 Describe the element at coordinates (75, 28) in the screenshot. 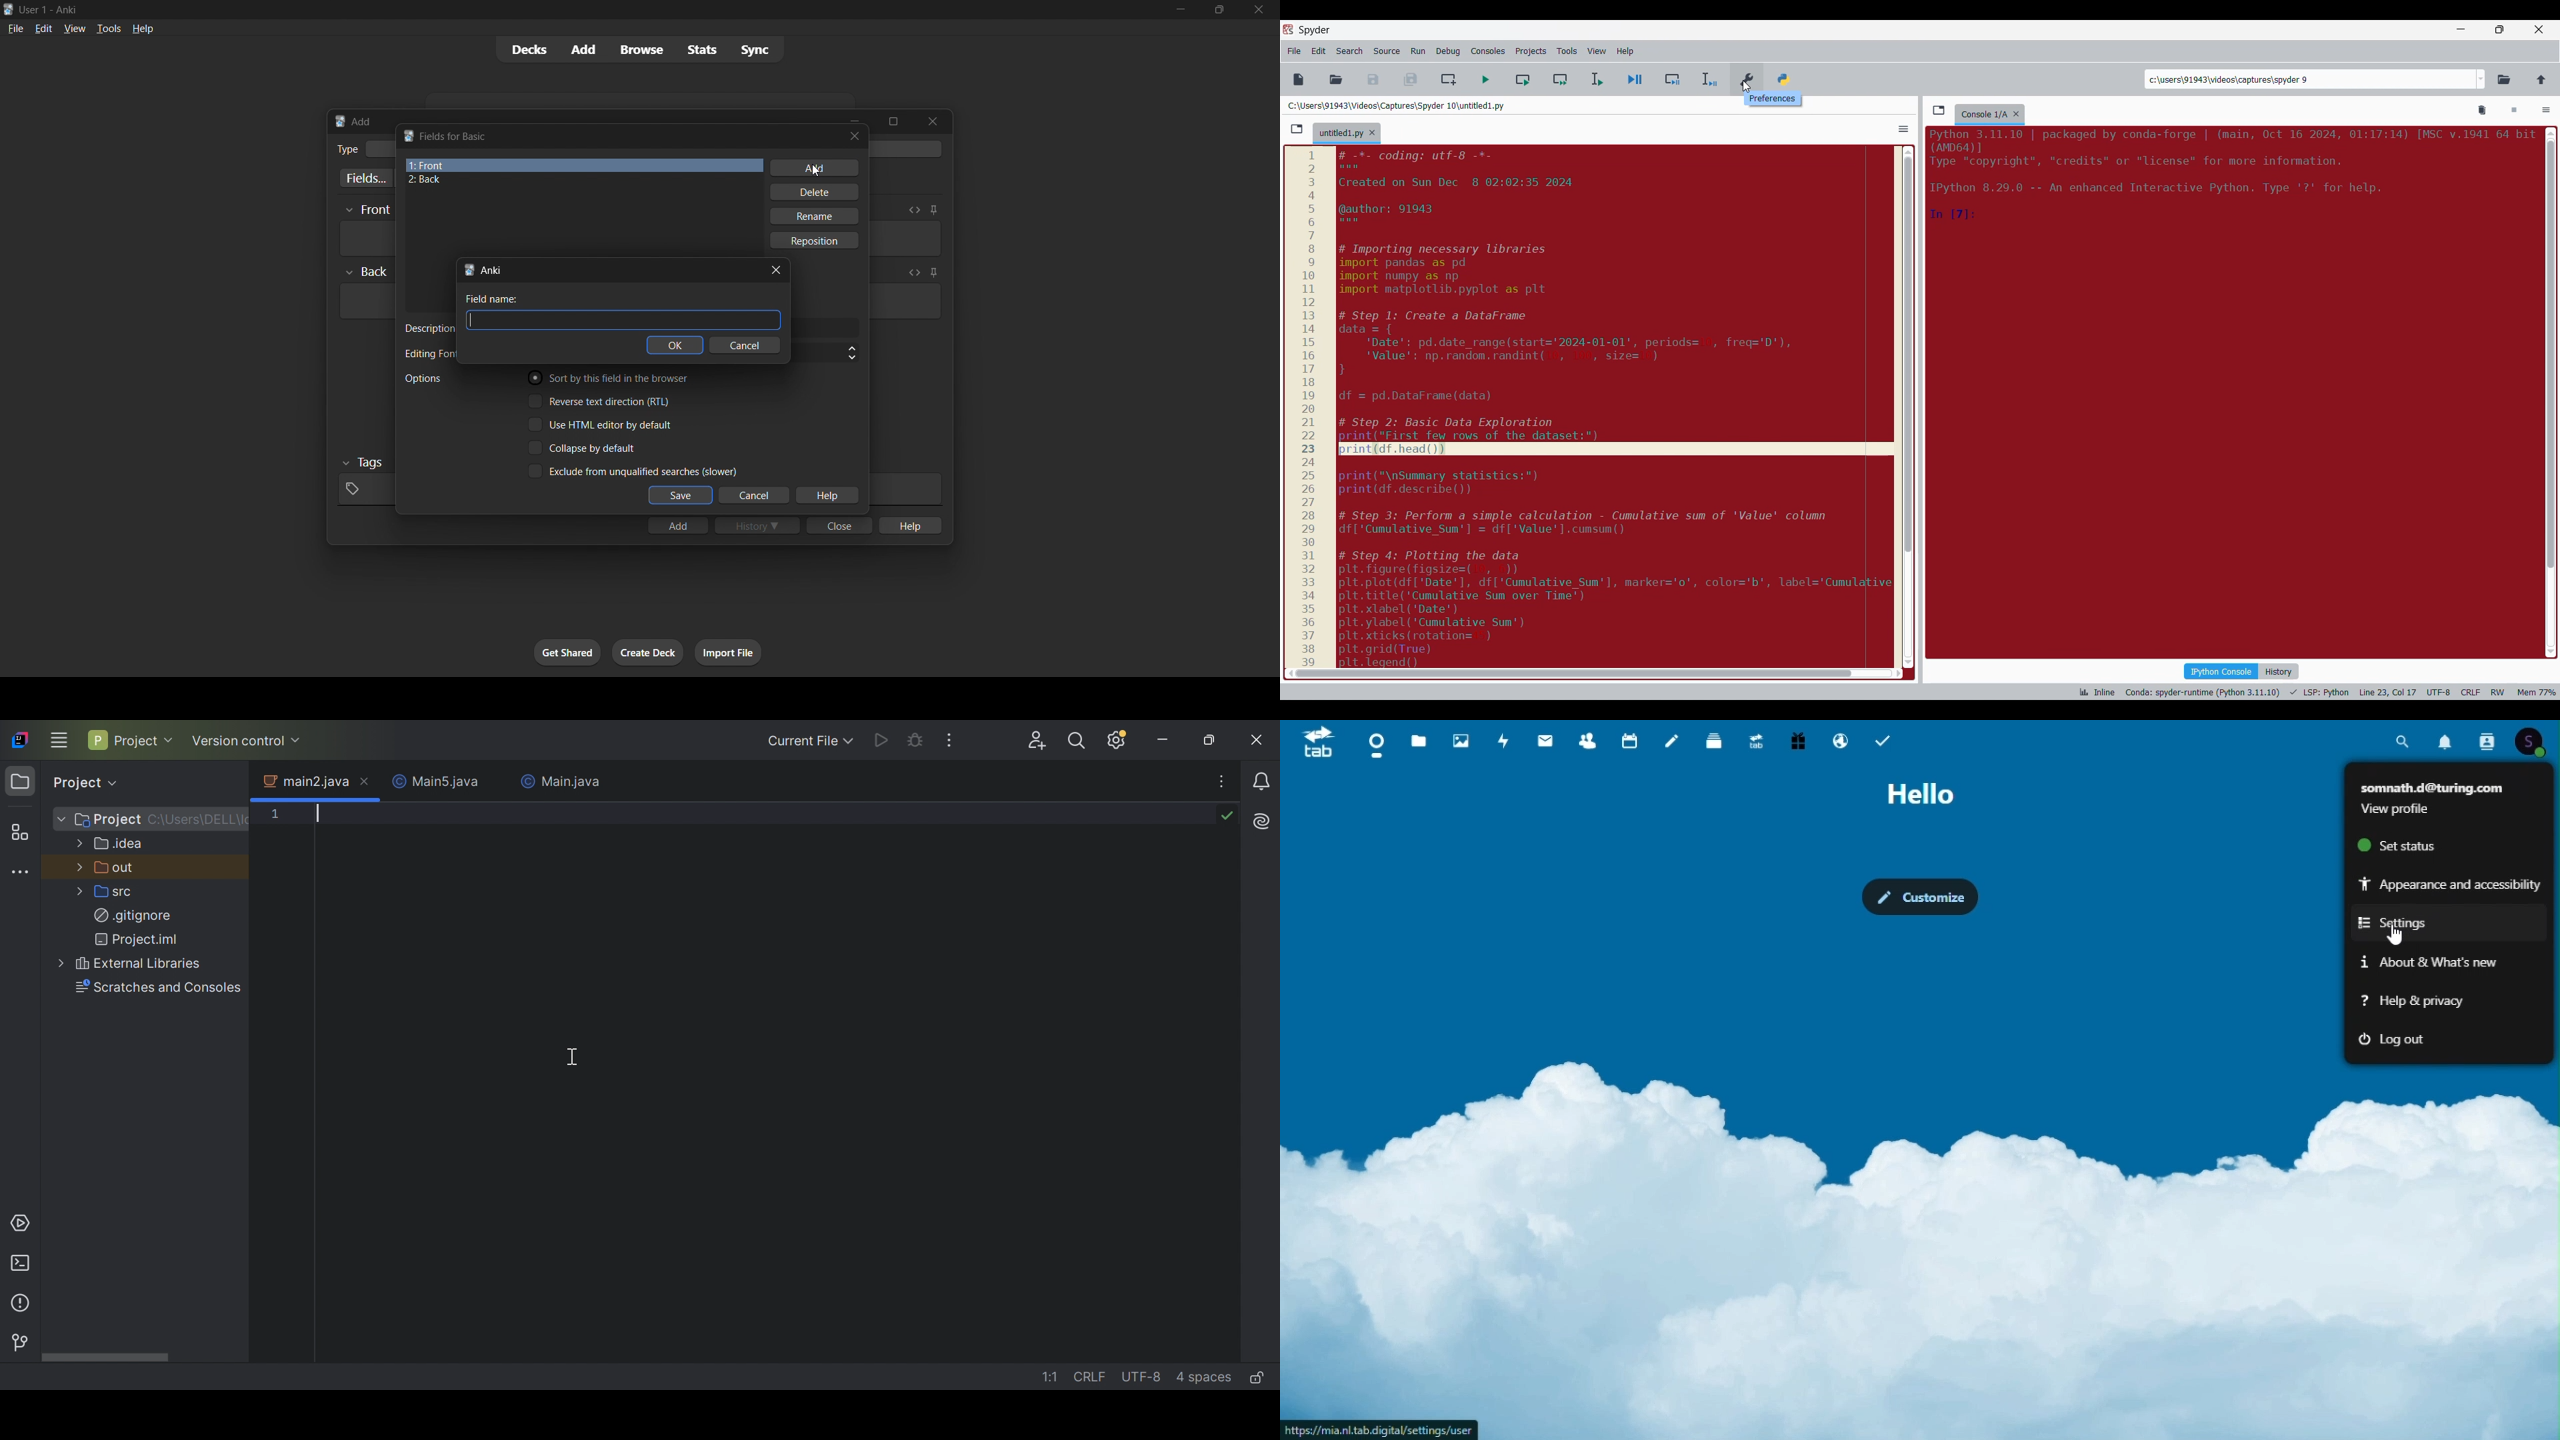

I see `view` at that location.